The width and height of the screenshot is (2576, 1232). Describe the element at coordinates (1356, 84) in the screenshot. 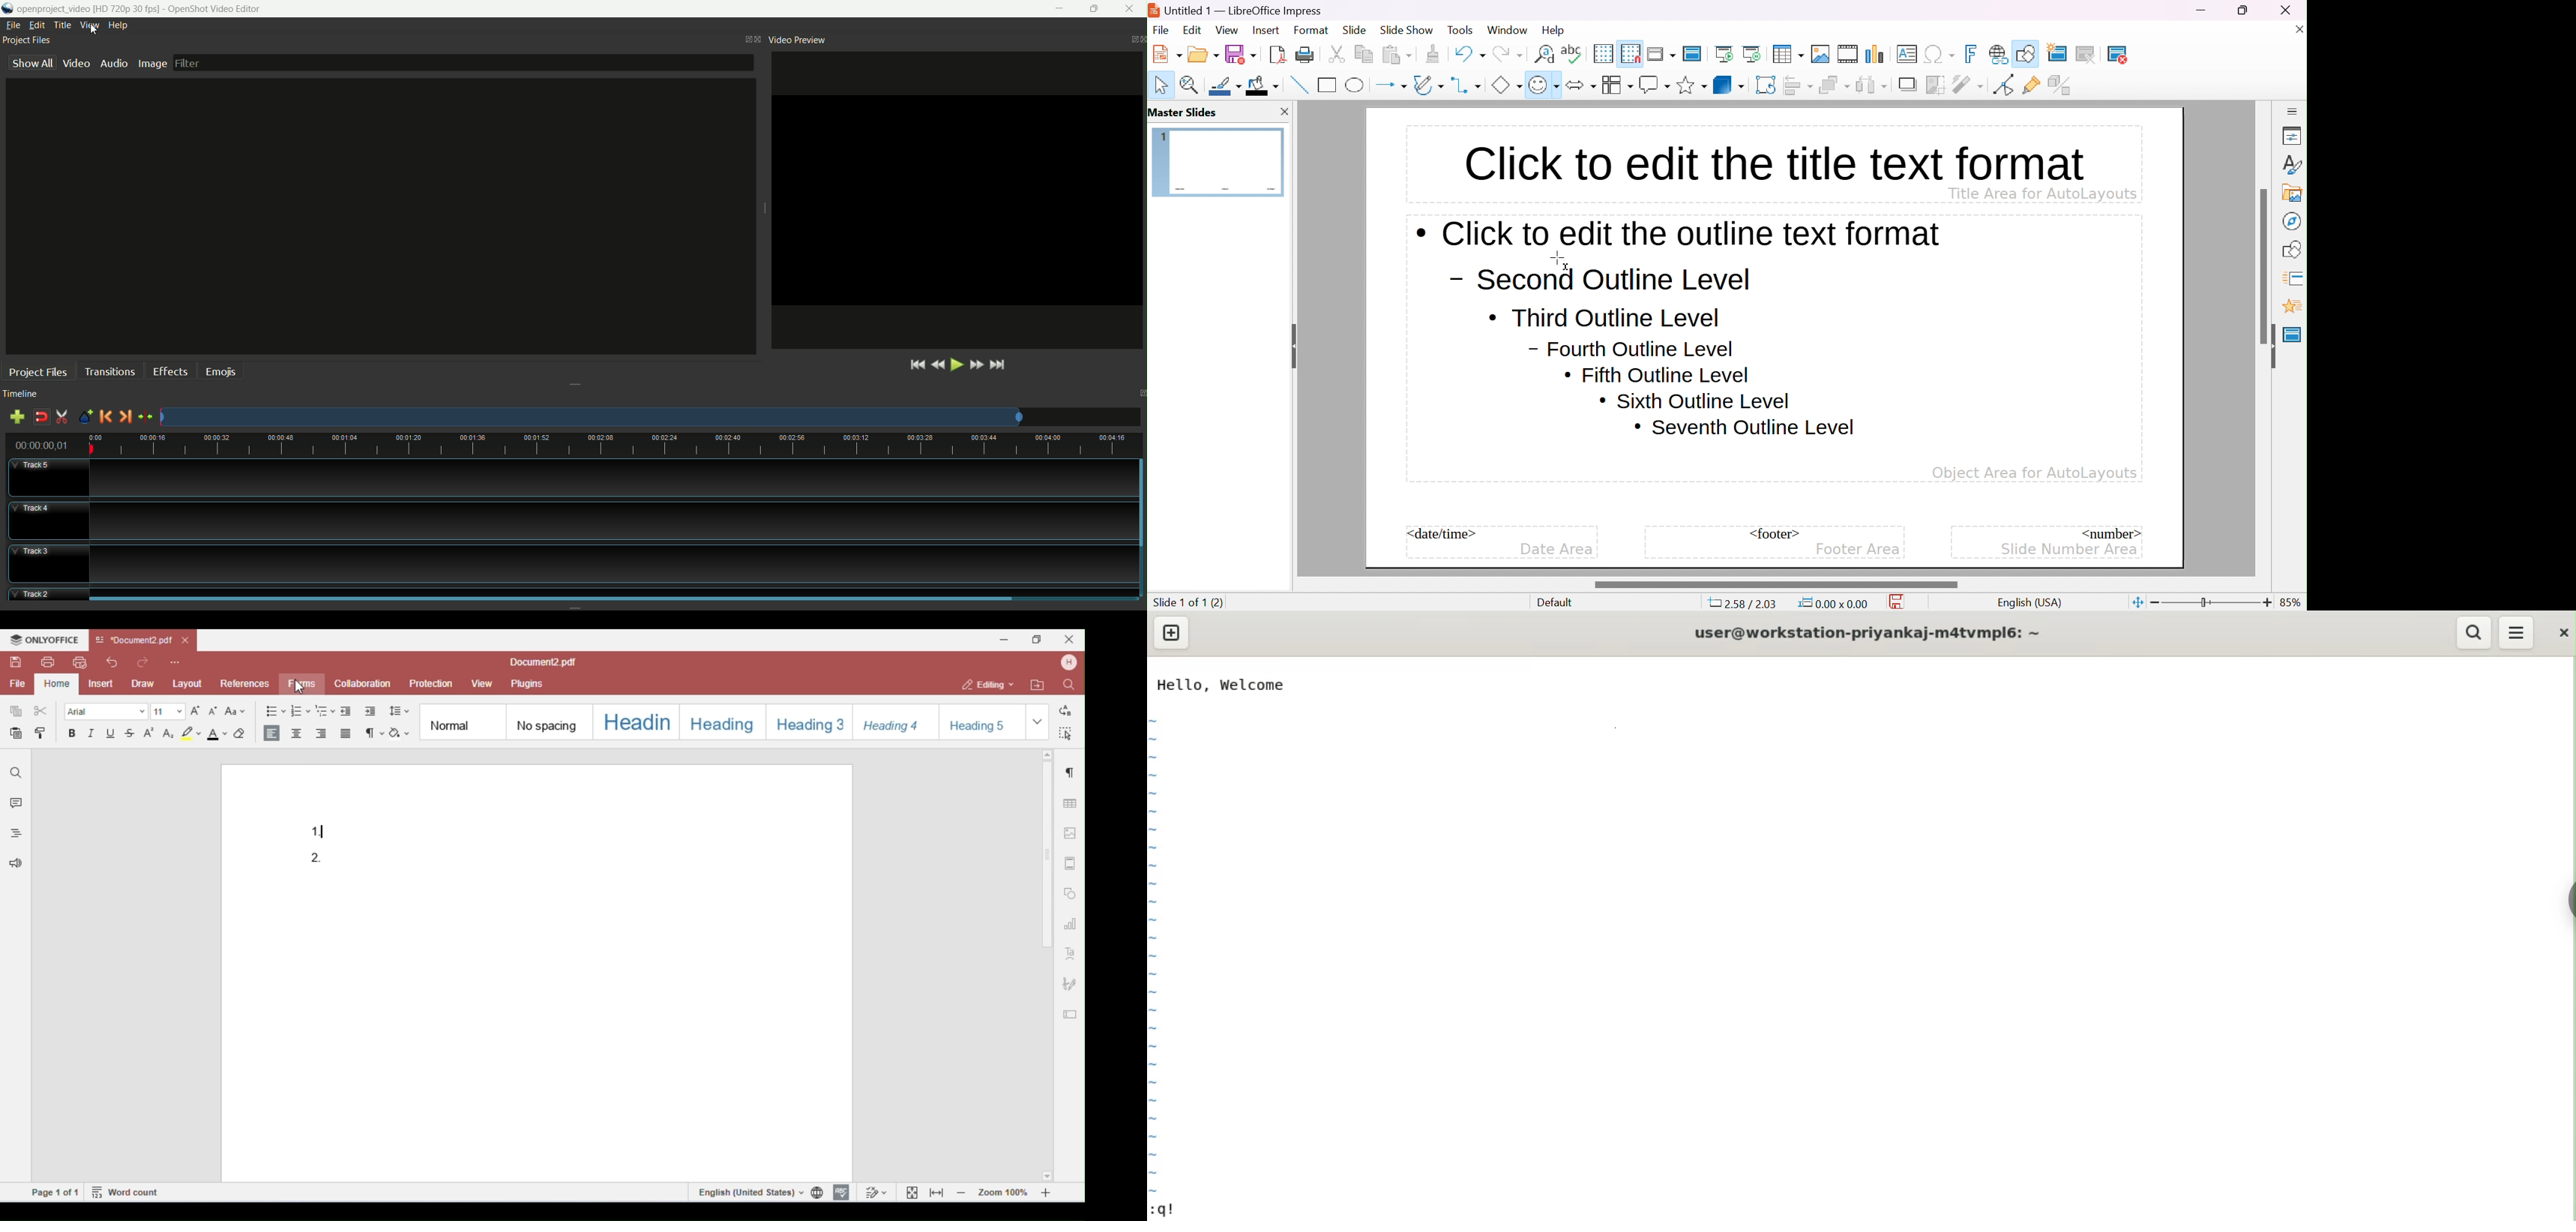

I see `ellipse` at that location.